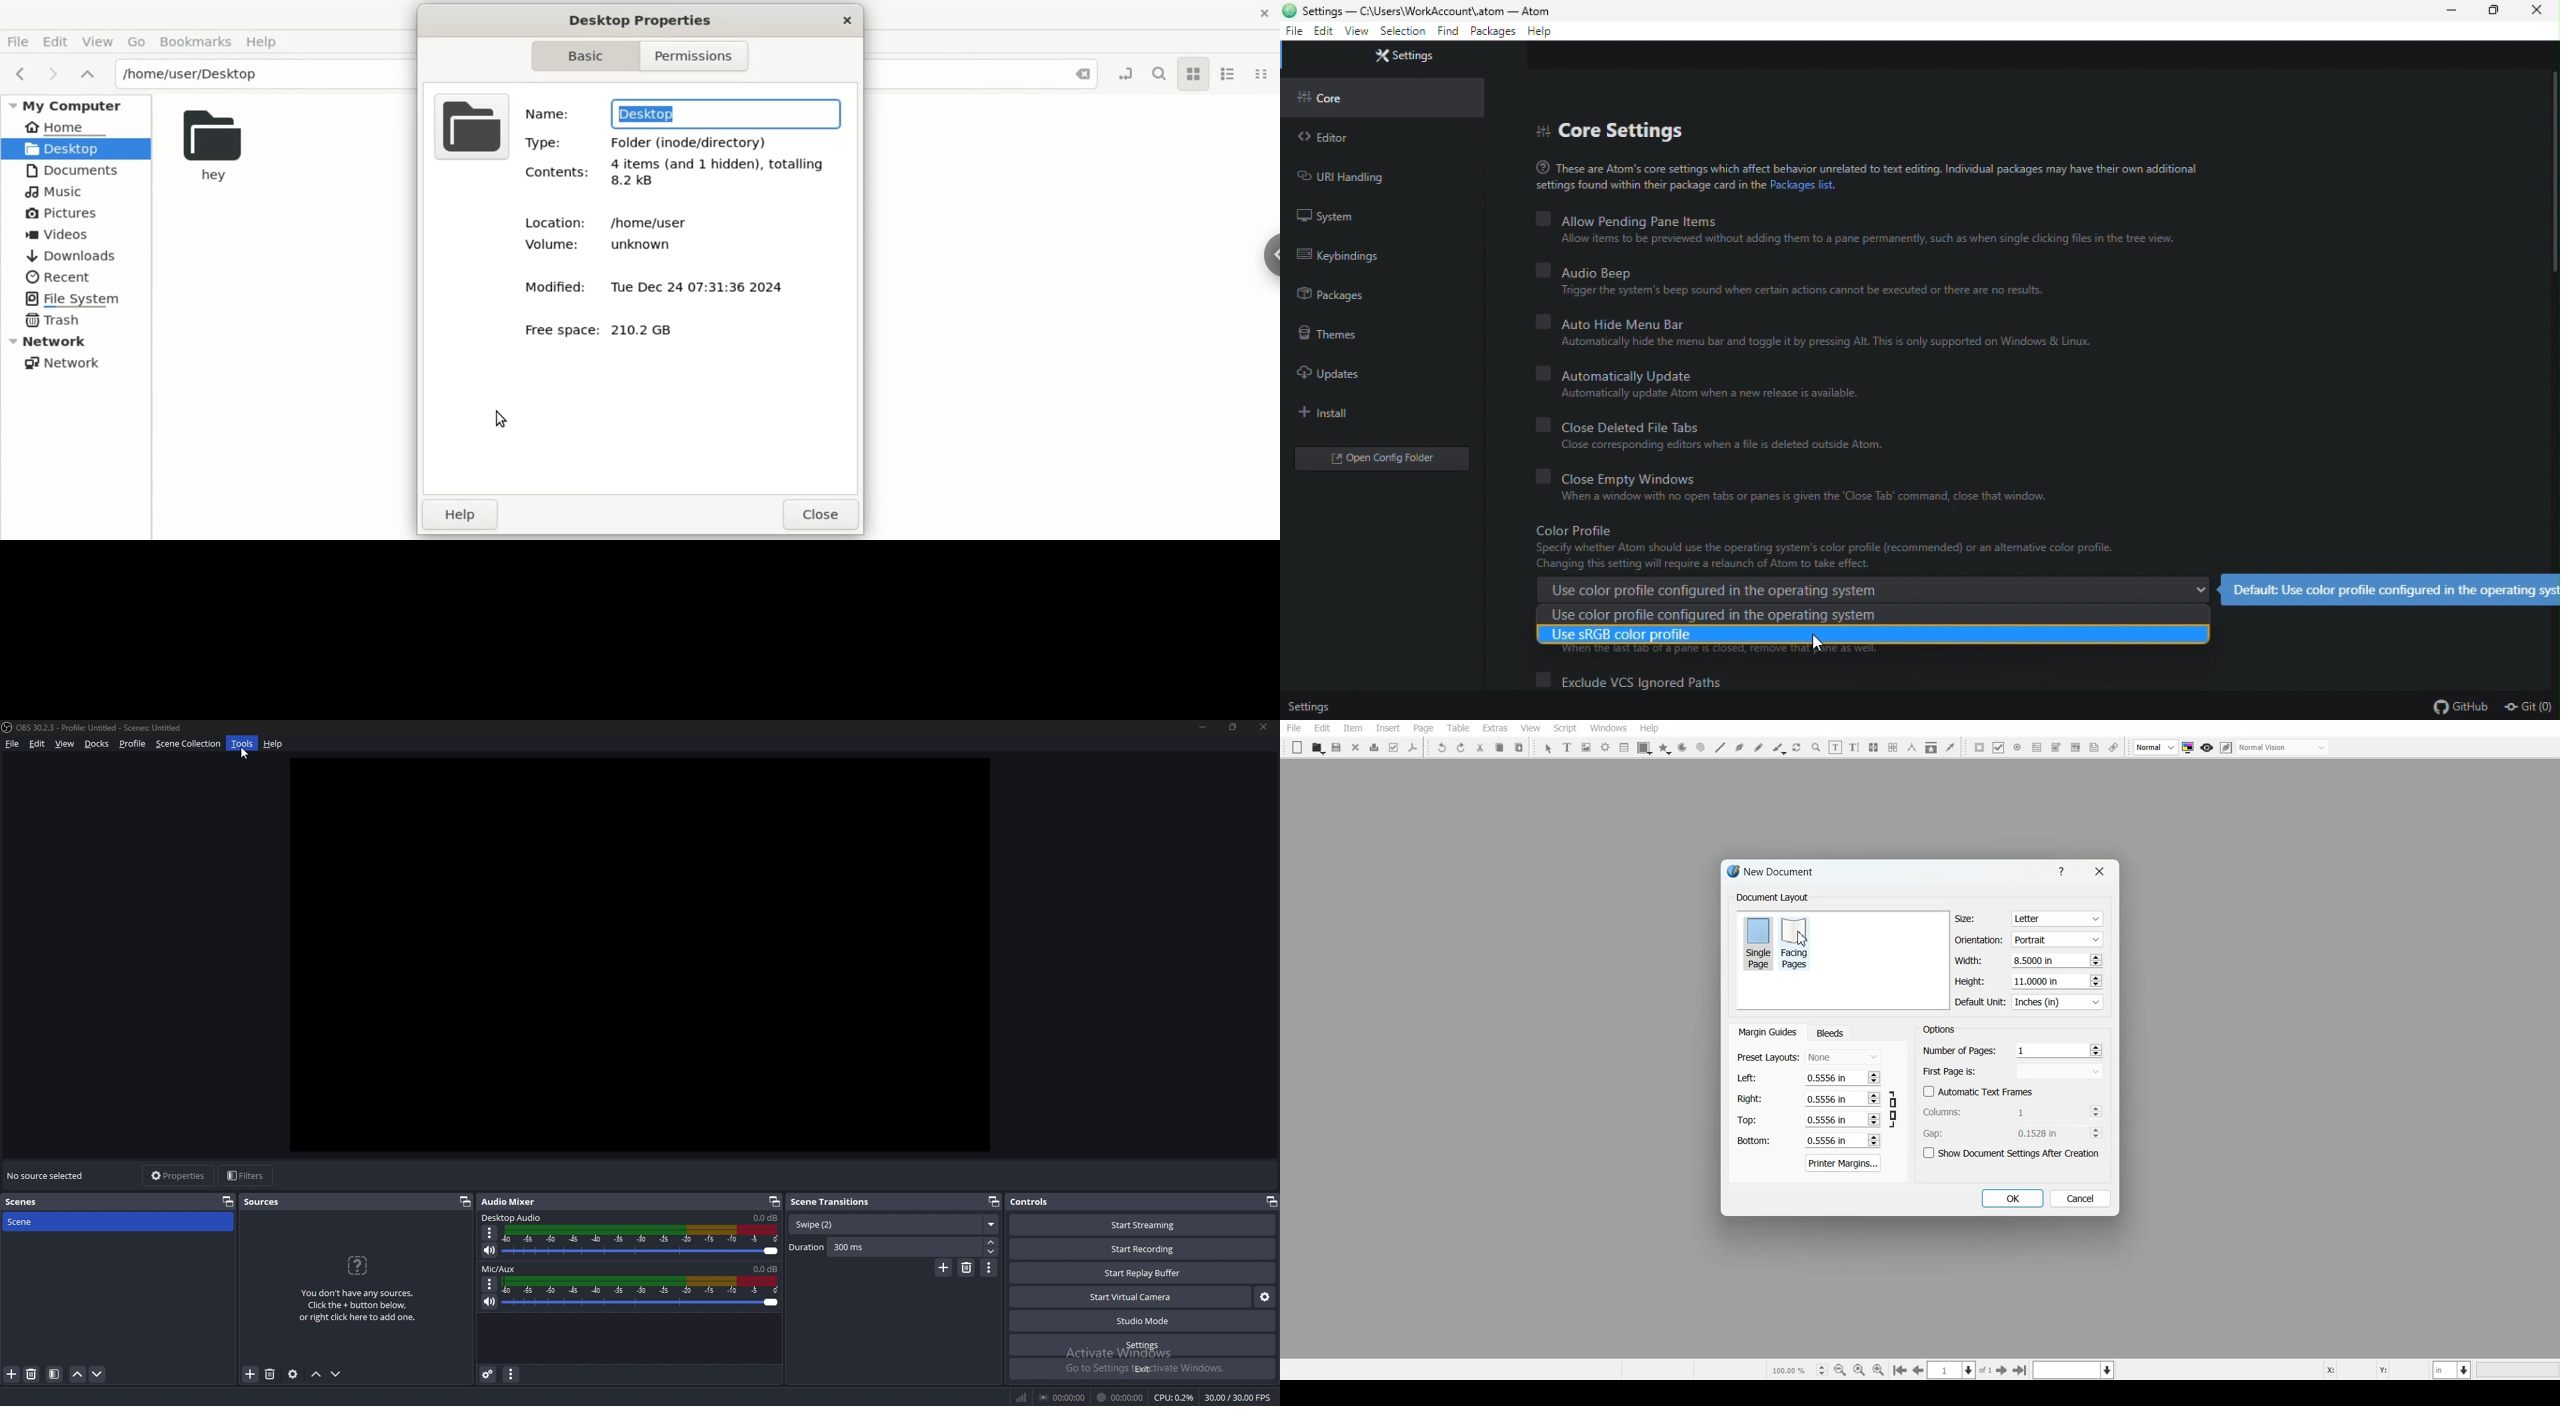 This screenshot has height=1428, width=2576. What do you see at coordinates (65, 744) in the screenshot?
I see `view` at bounding box center [65, 744].